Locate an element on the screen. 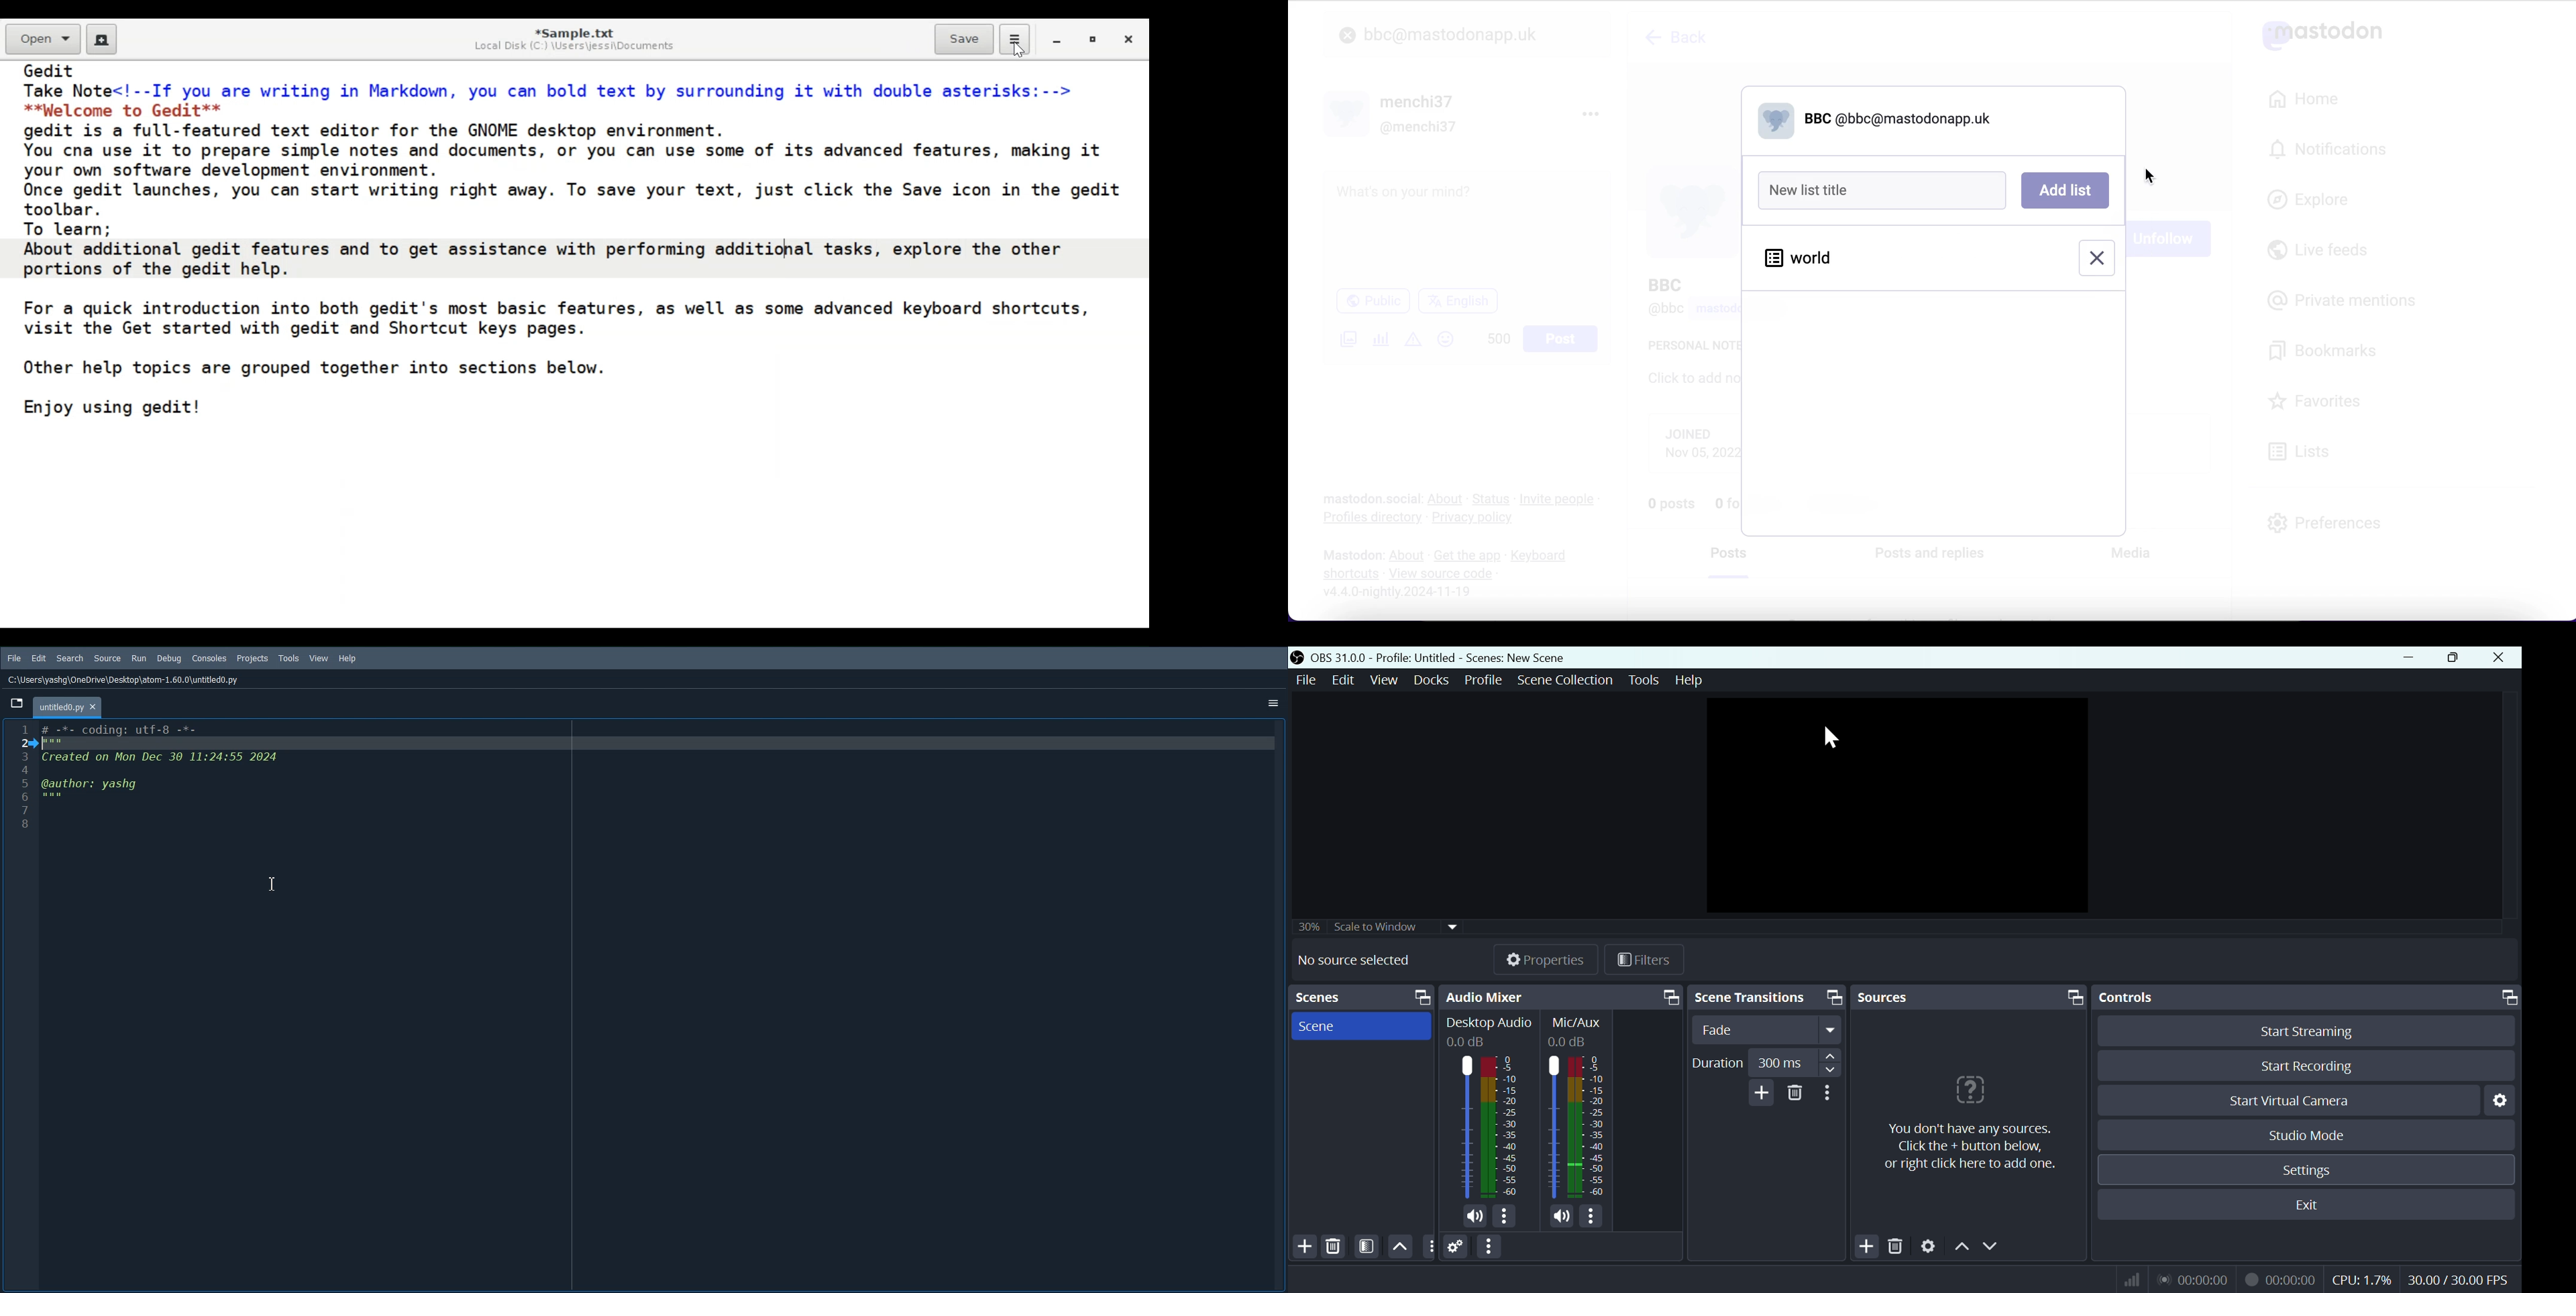 Image resolution: width=2576 pixels, height=1316 pixels. about is located at coordinates (1409, 556).